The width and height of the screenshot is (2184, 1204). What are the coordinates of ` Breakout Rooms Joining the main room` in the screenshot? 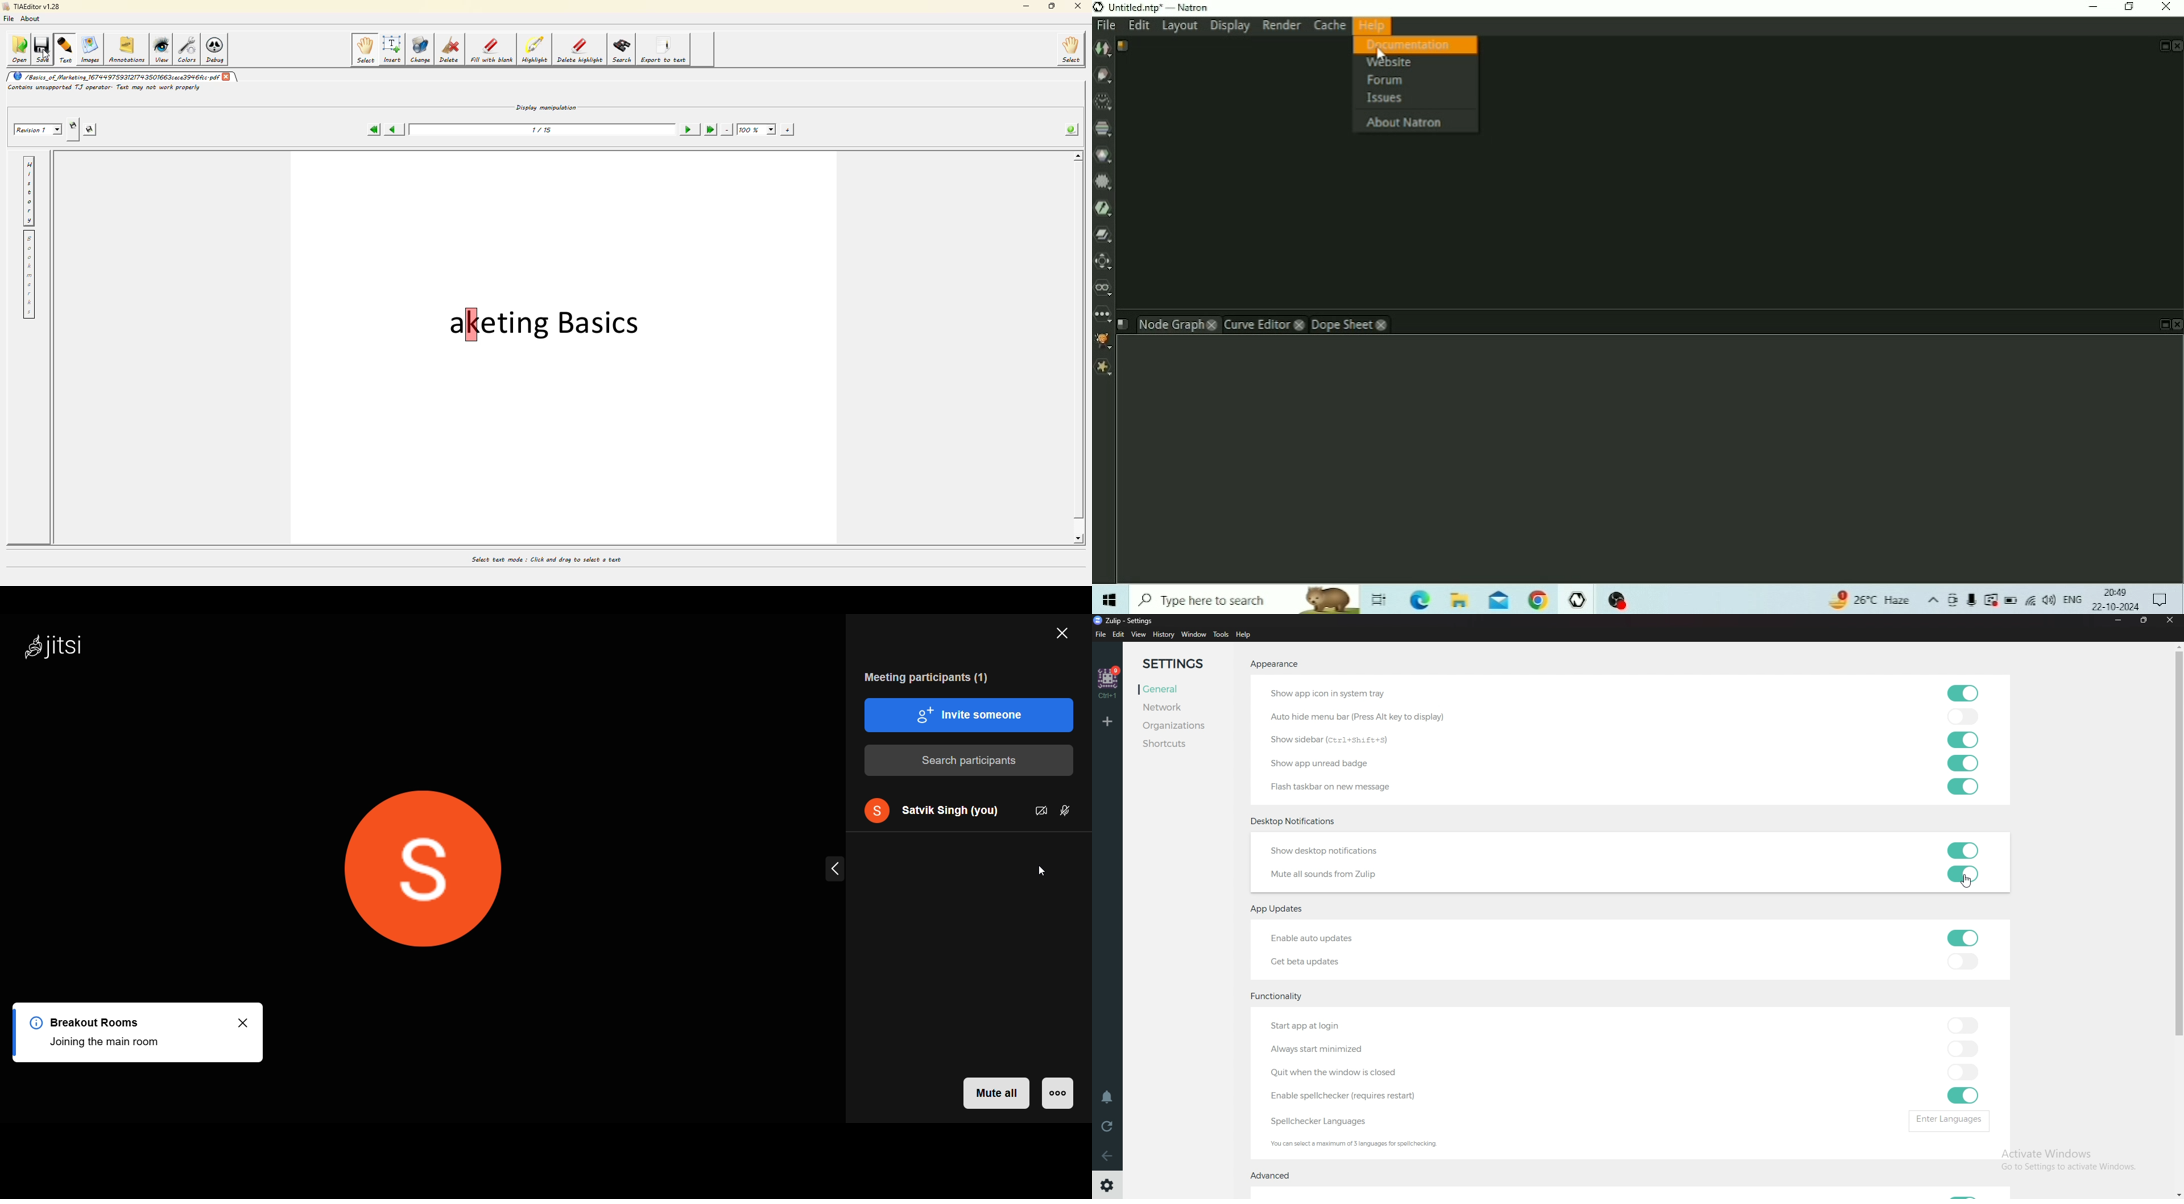 It's located at (98, 1032).